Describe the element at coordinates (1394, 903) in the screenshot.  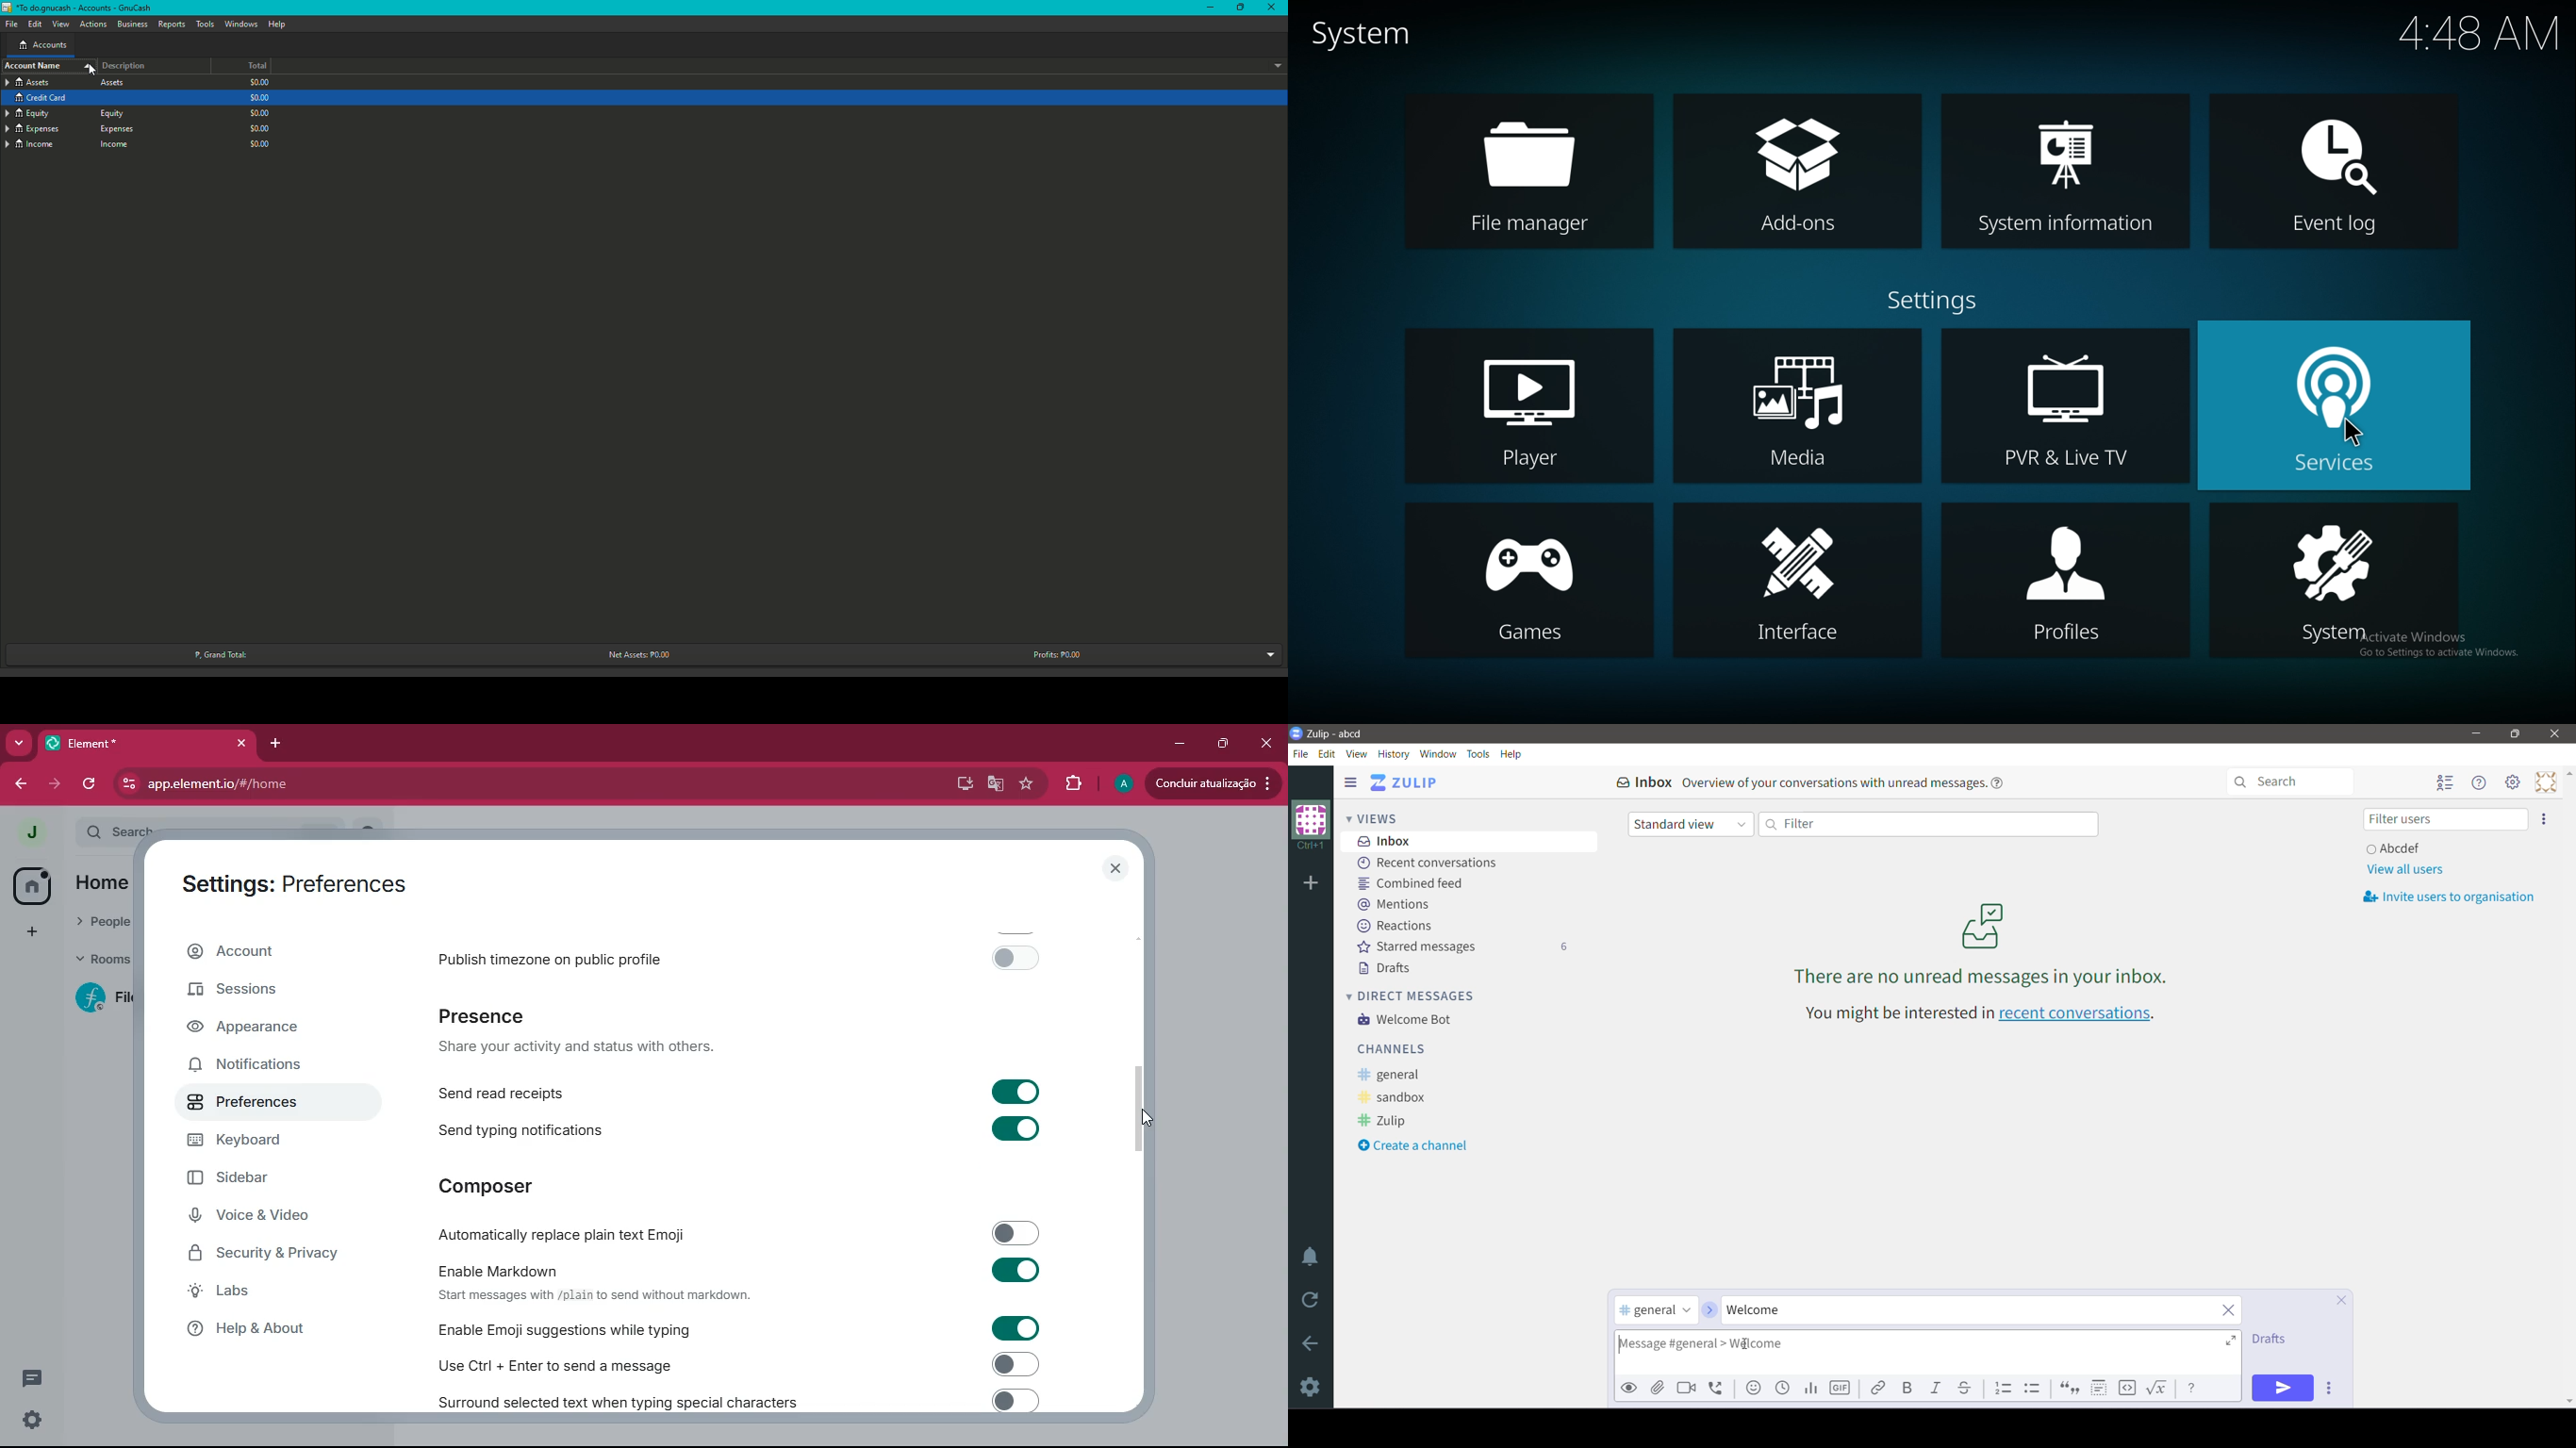
I see `Mentions` at that location.